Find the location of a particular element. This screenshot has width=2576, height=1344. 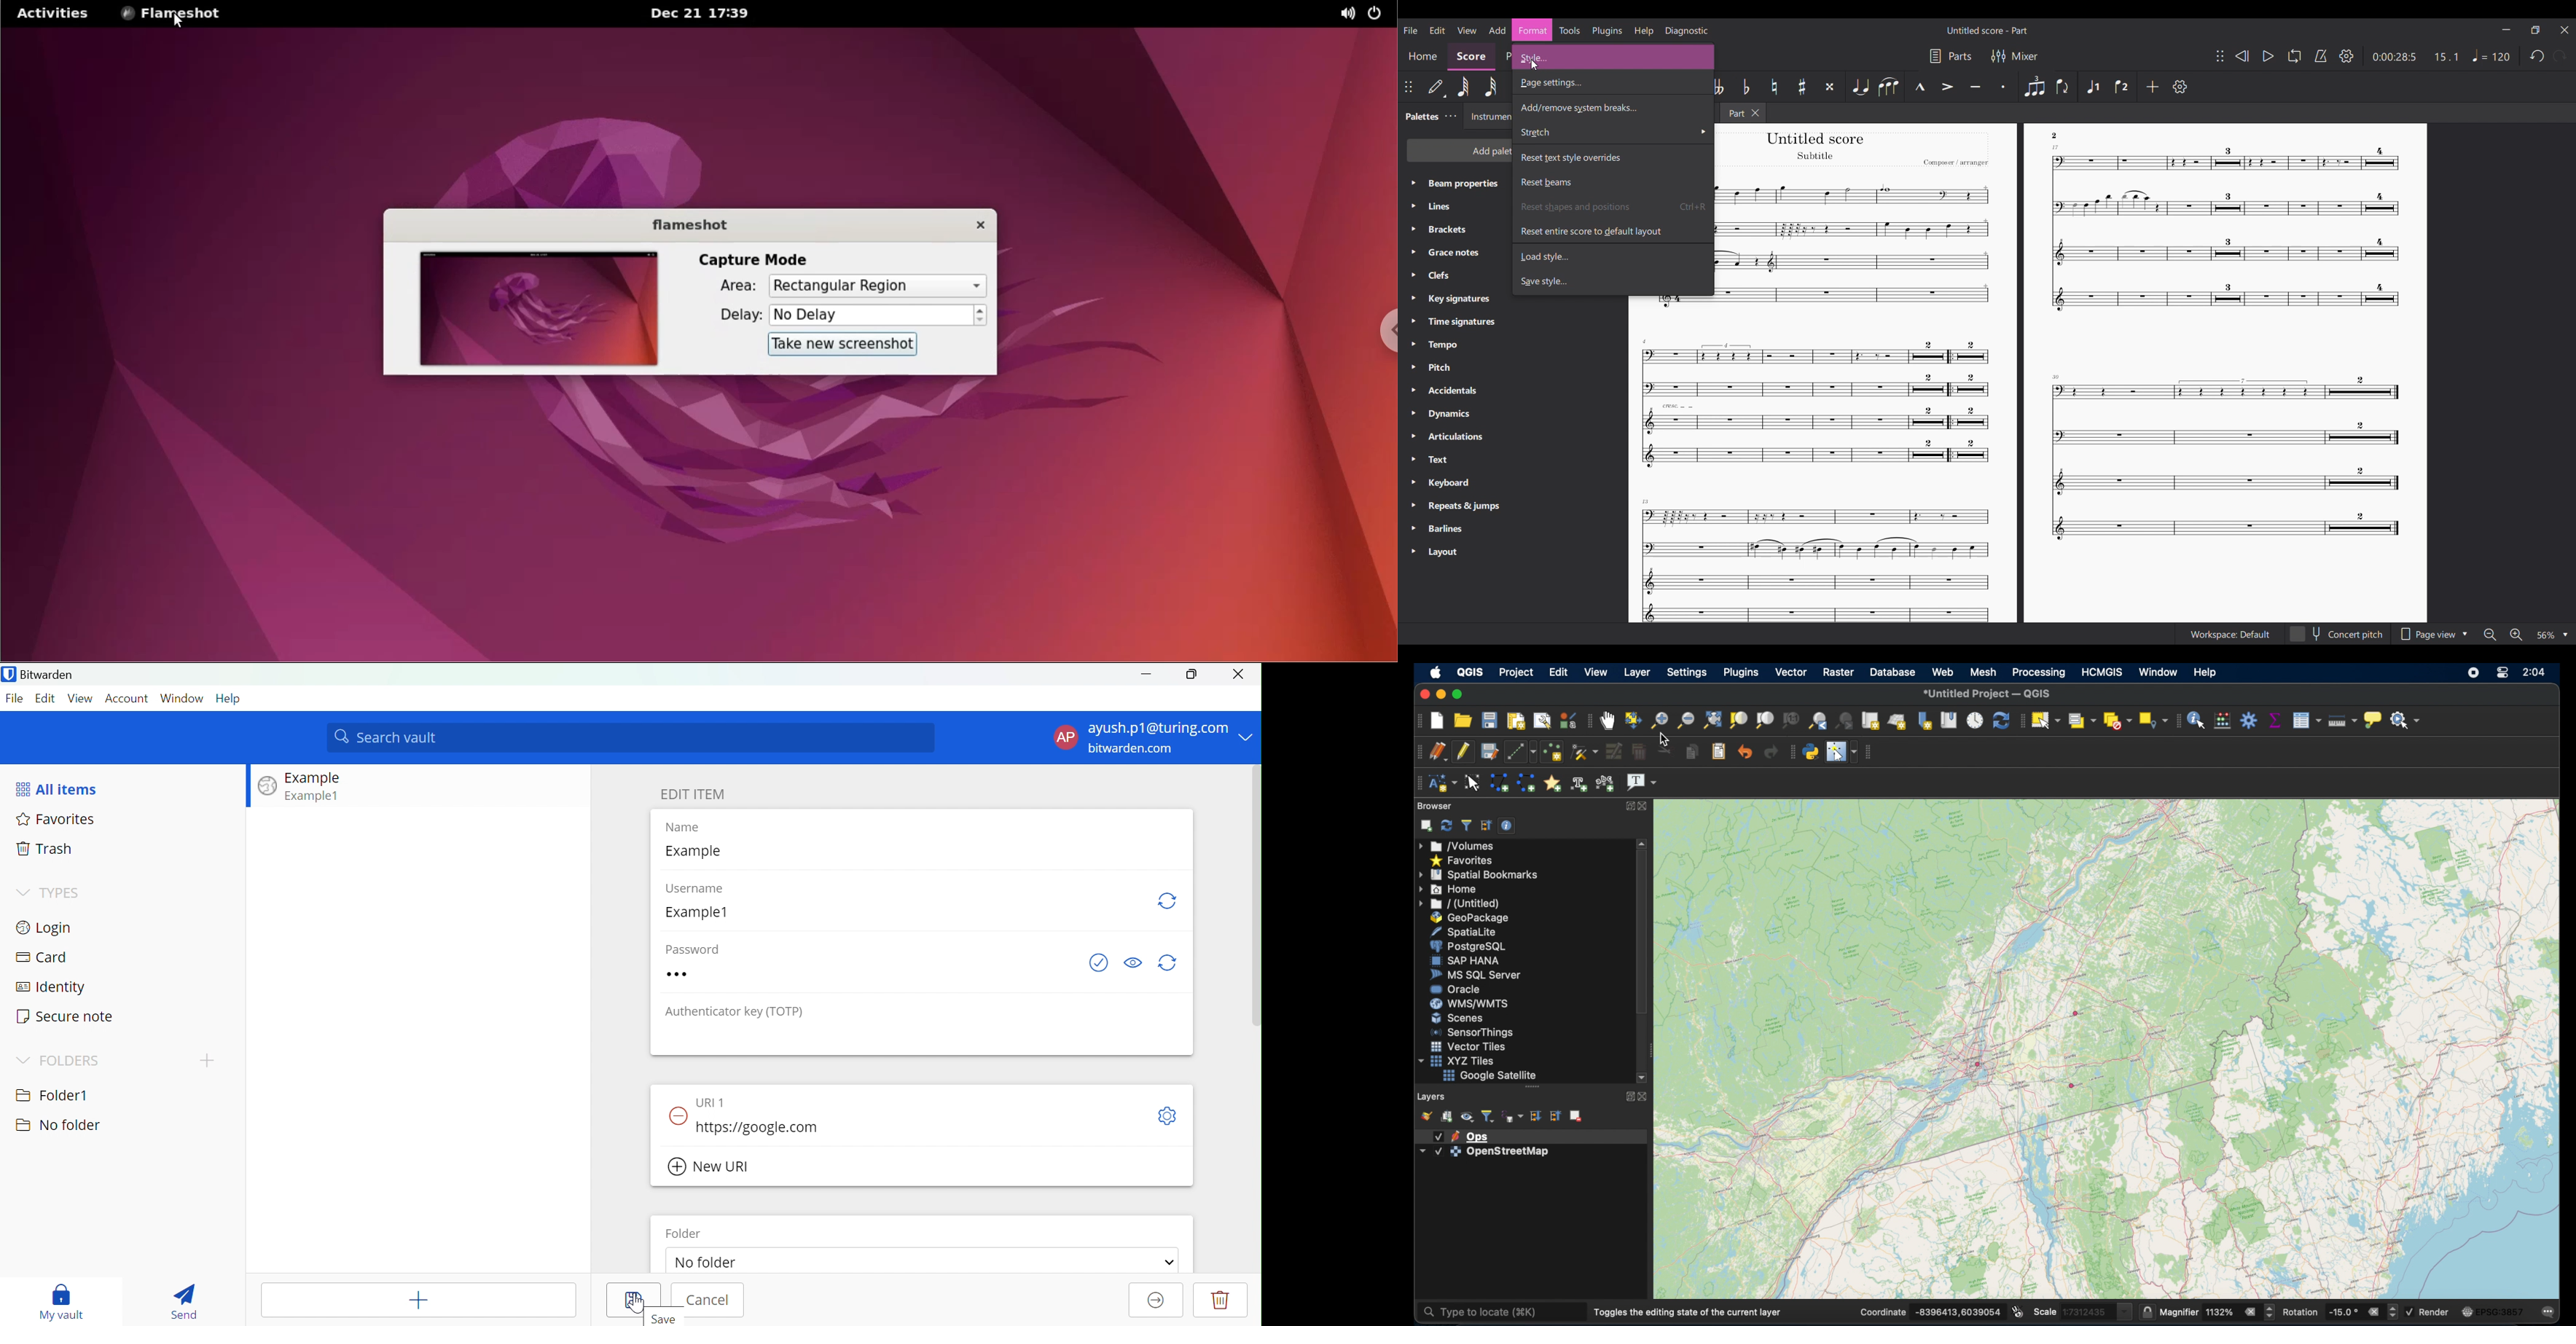

Page settings is located at coordinates (1605, 82).